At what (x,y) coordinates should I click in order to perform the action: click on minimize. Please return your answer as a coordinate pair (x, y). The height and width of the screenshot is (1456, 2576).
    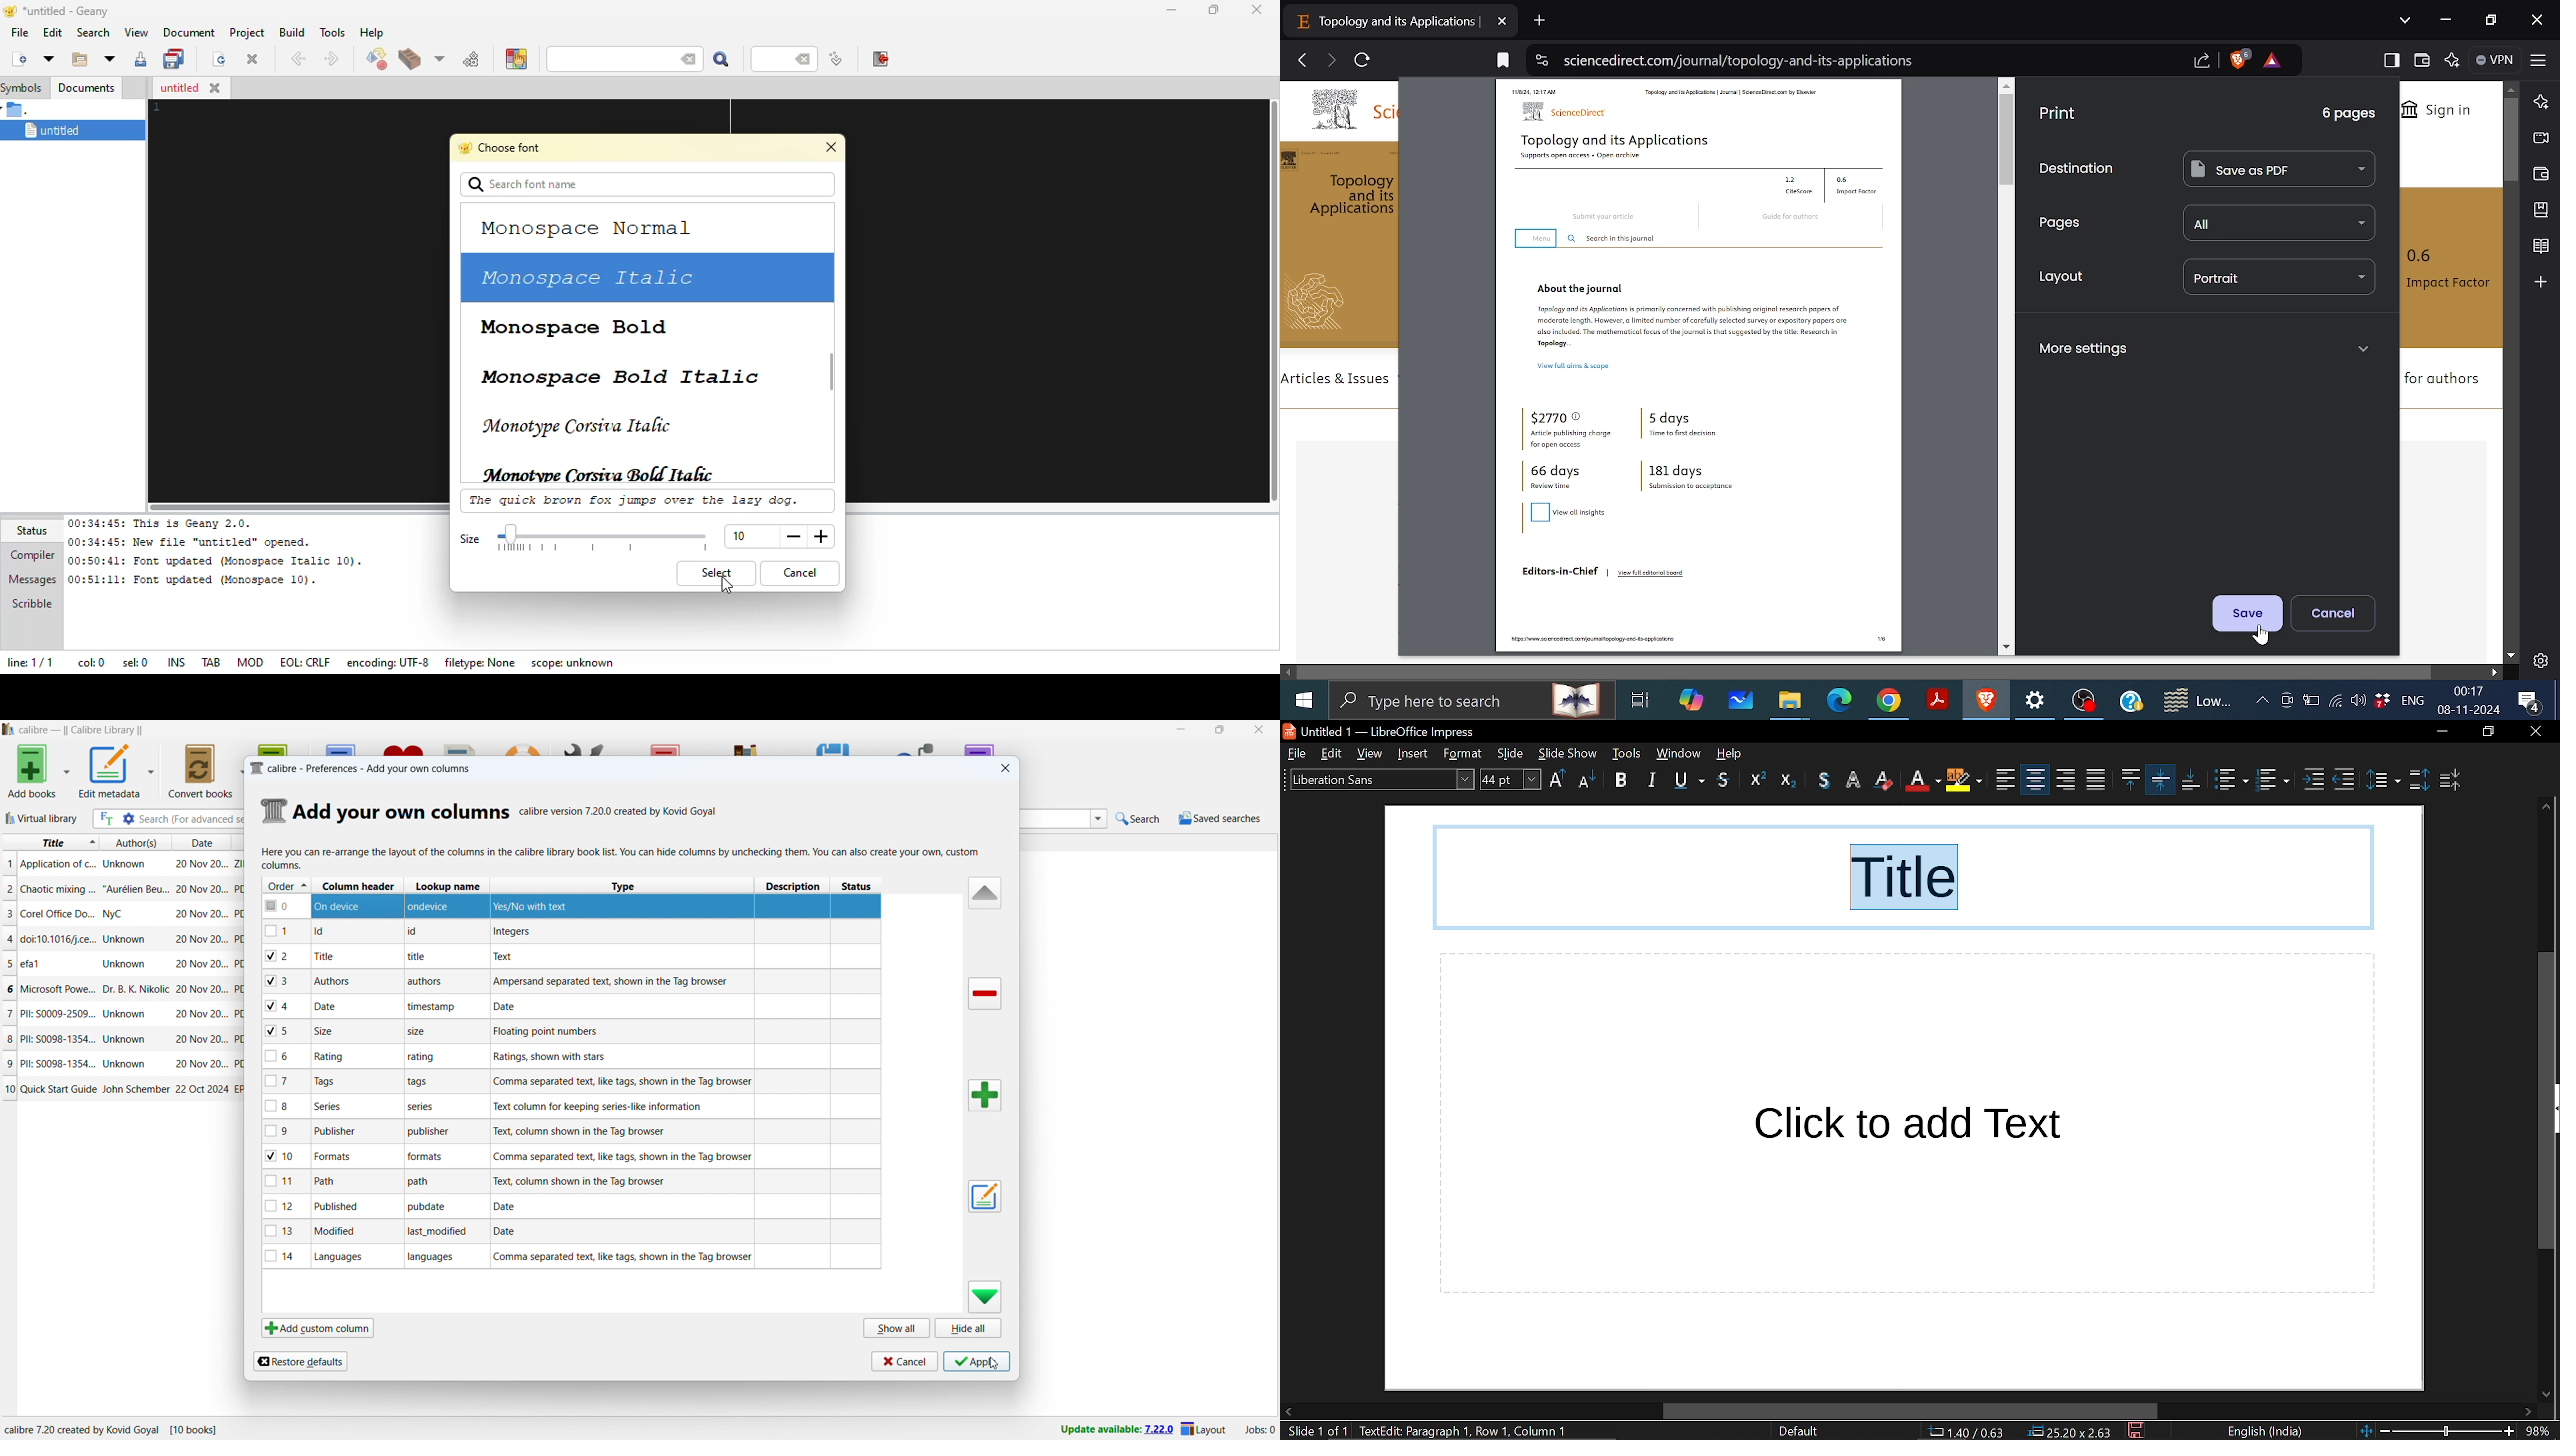
    Looking at the image, I should click on (2441, 732).